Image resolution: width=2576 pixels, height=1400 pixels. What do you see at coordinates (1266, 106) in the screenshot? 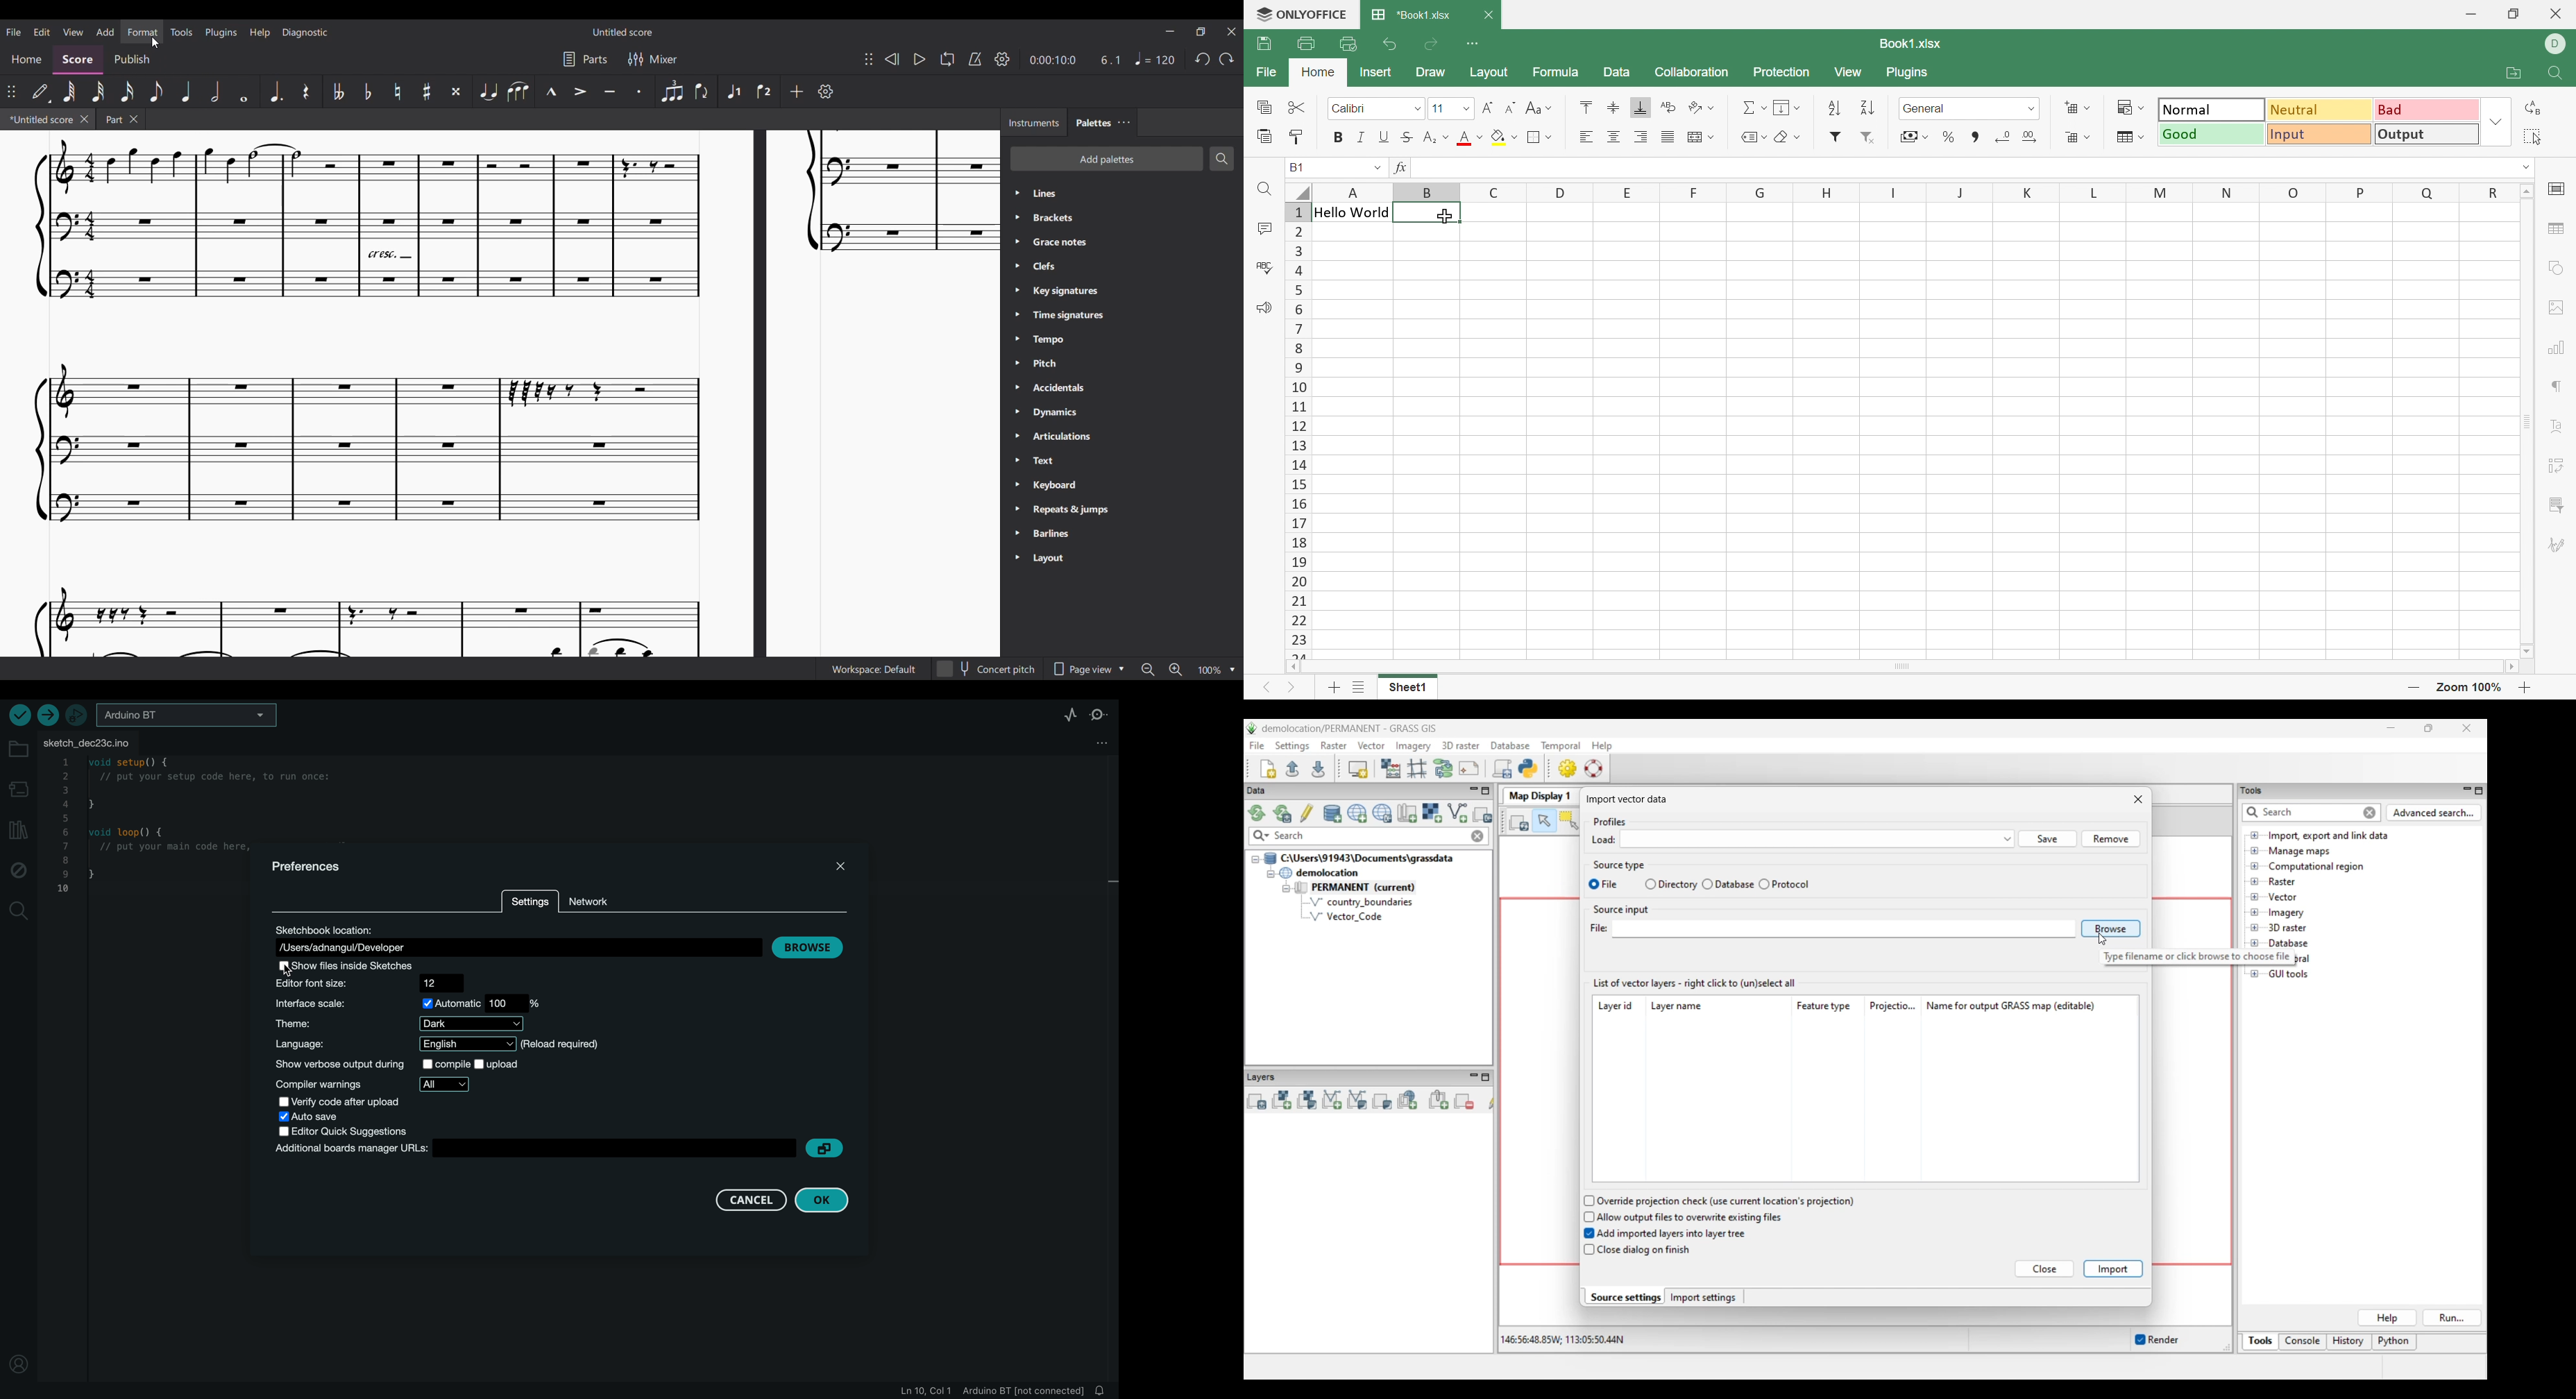
I see `Copy` at bounding box center [1266, 106].